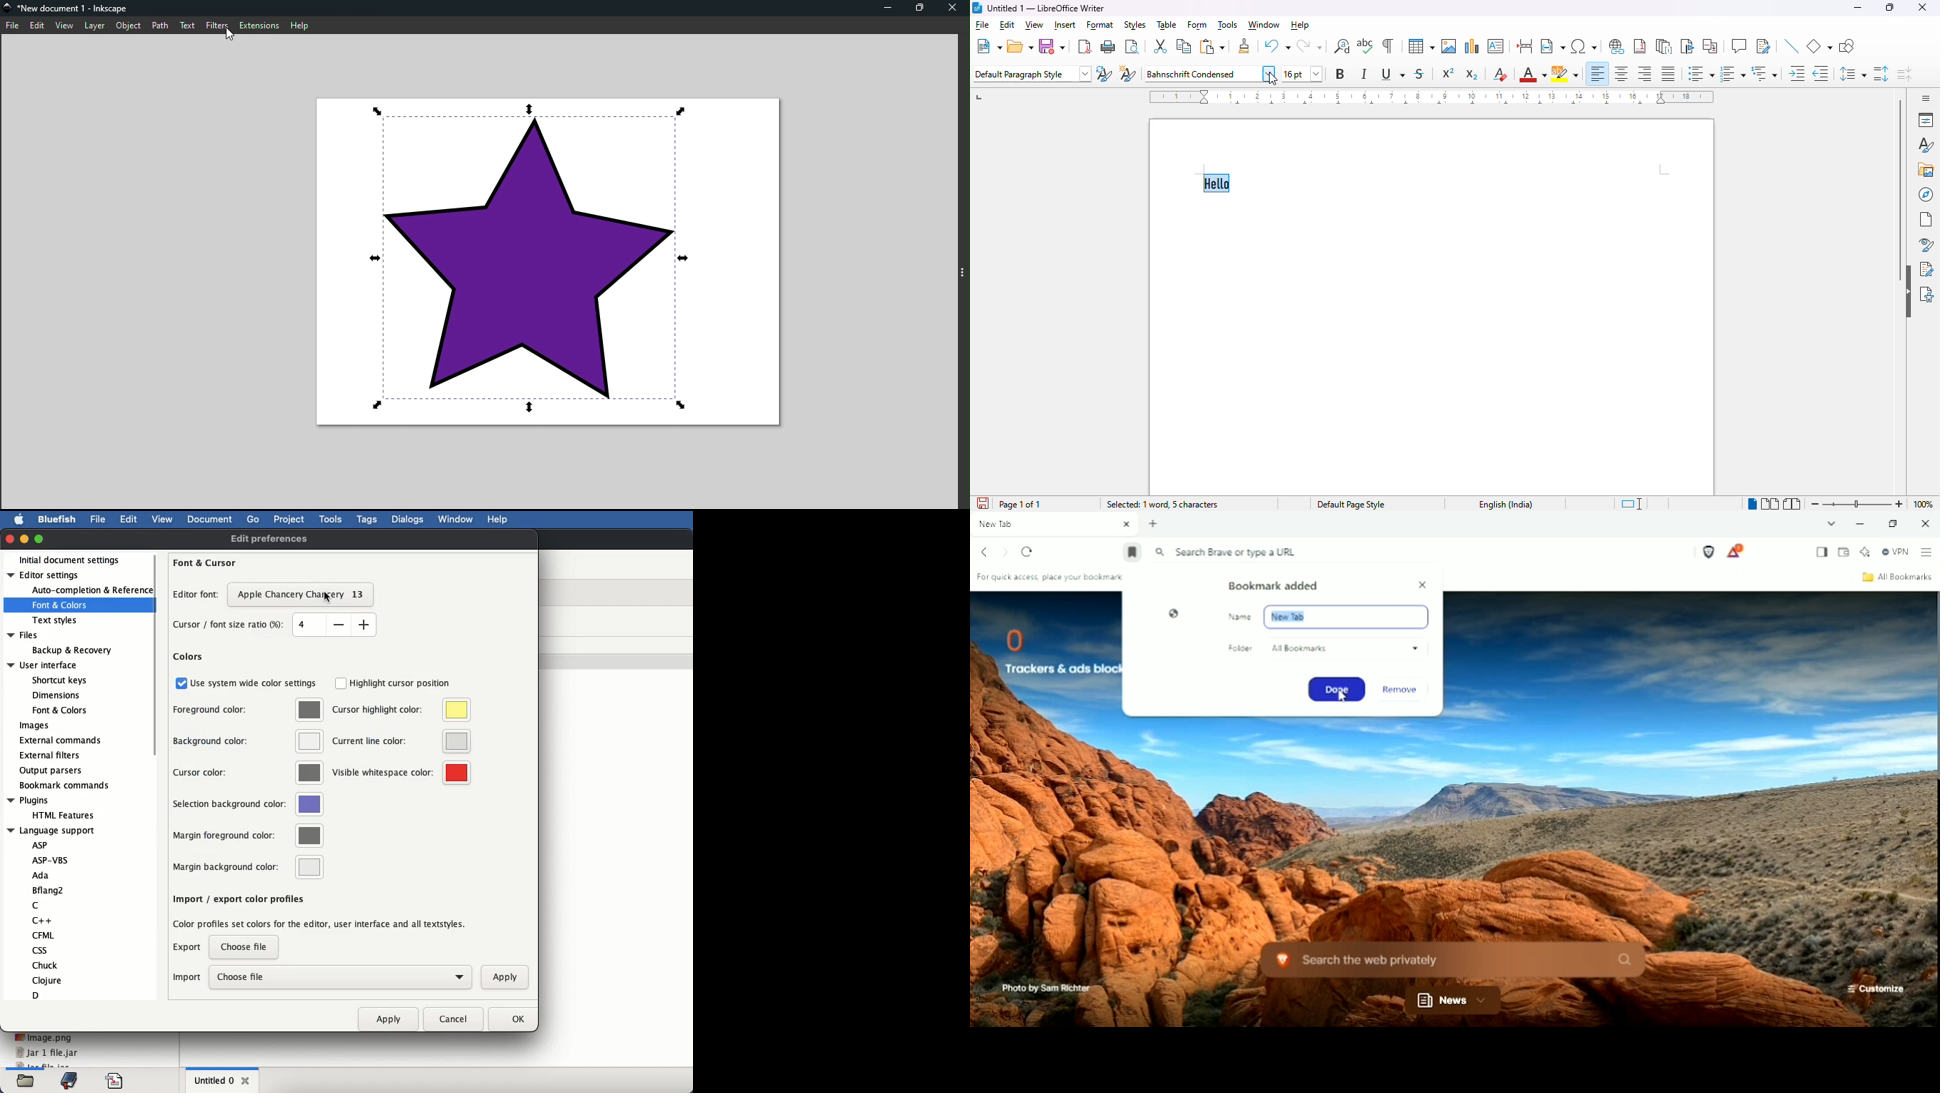 Image resolution: width=1960 pixels, height=1120 pixels. What do you see at coordinates (1472, 45) in the screenshot?
I see `insert chart` at bounding box center [1472, 45].